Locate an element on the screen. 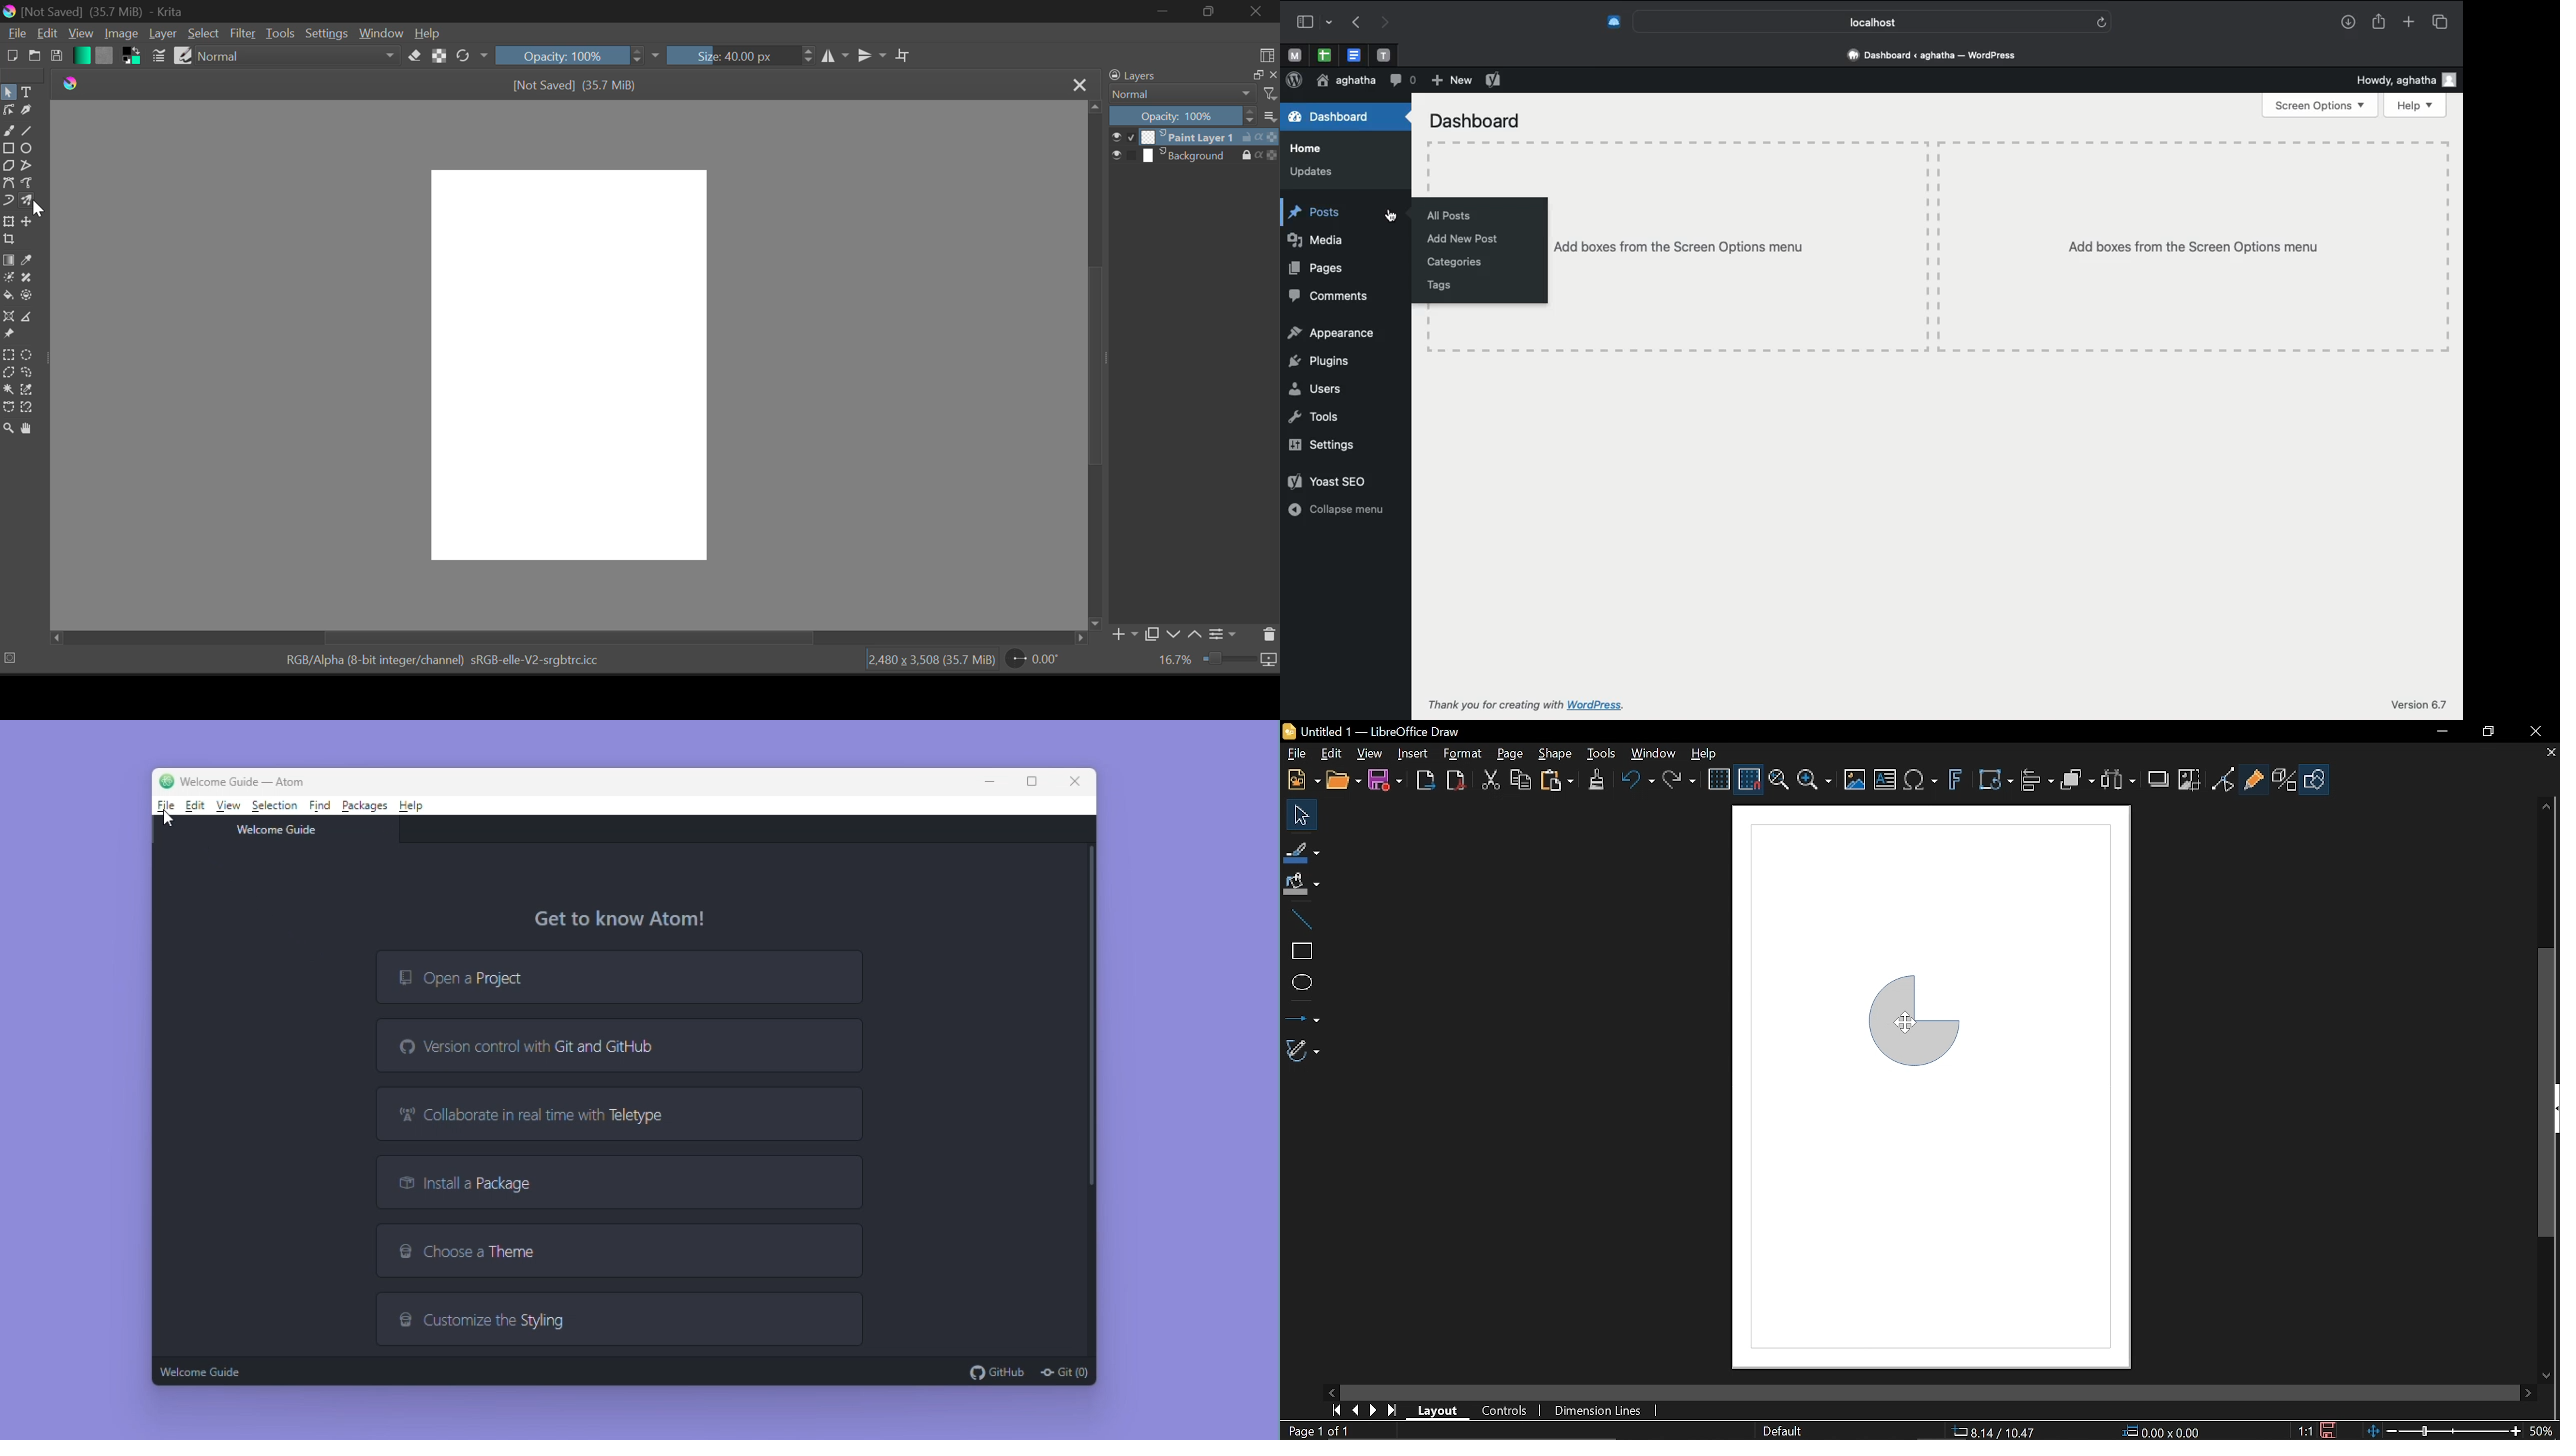 The image size is (2576, 1456). RGB/Alpha (8-bit integer/channel) sRGB-elle-V2-srgbtrc.icc is located at coordinates (441, 660).